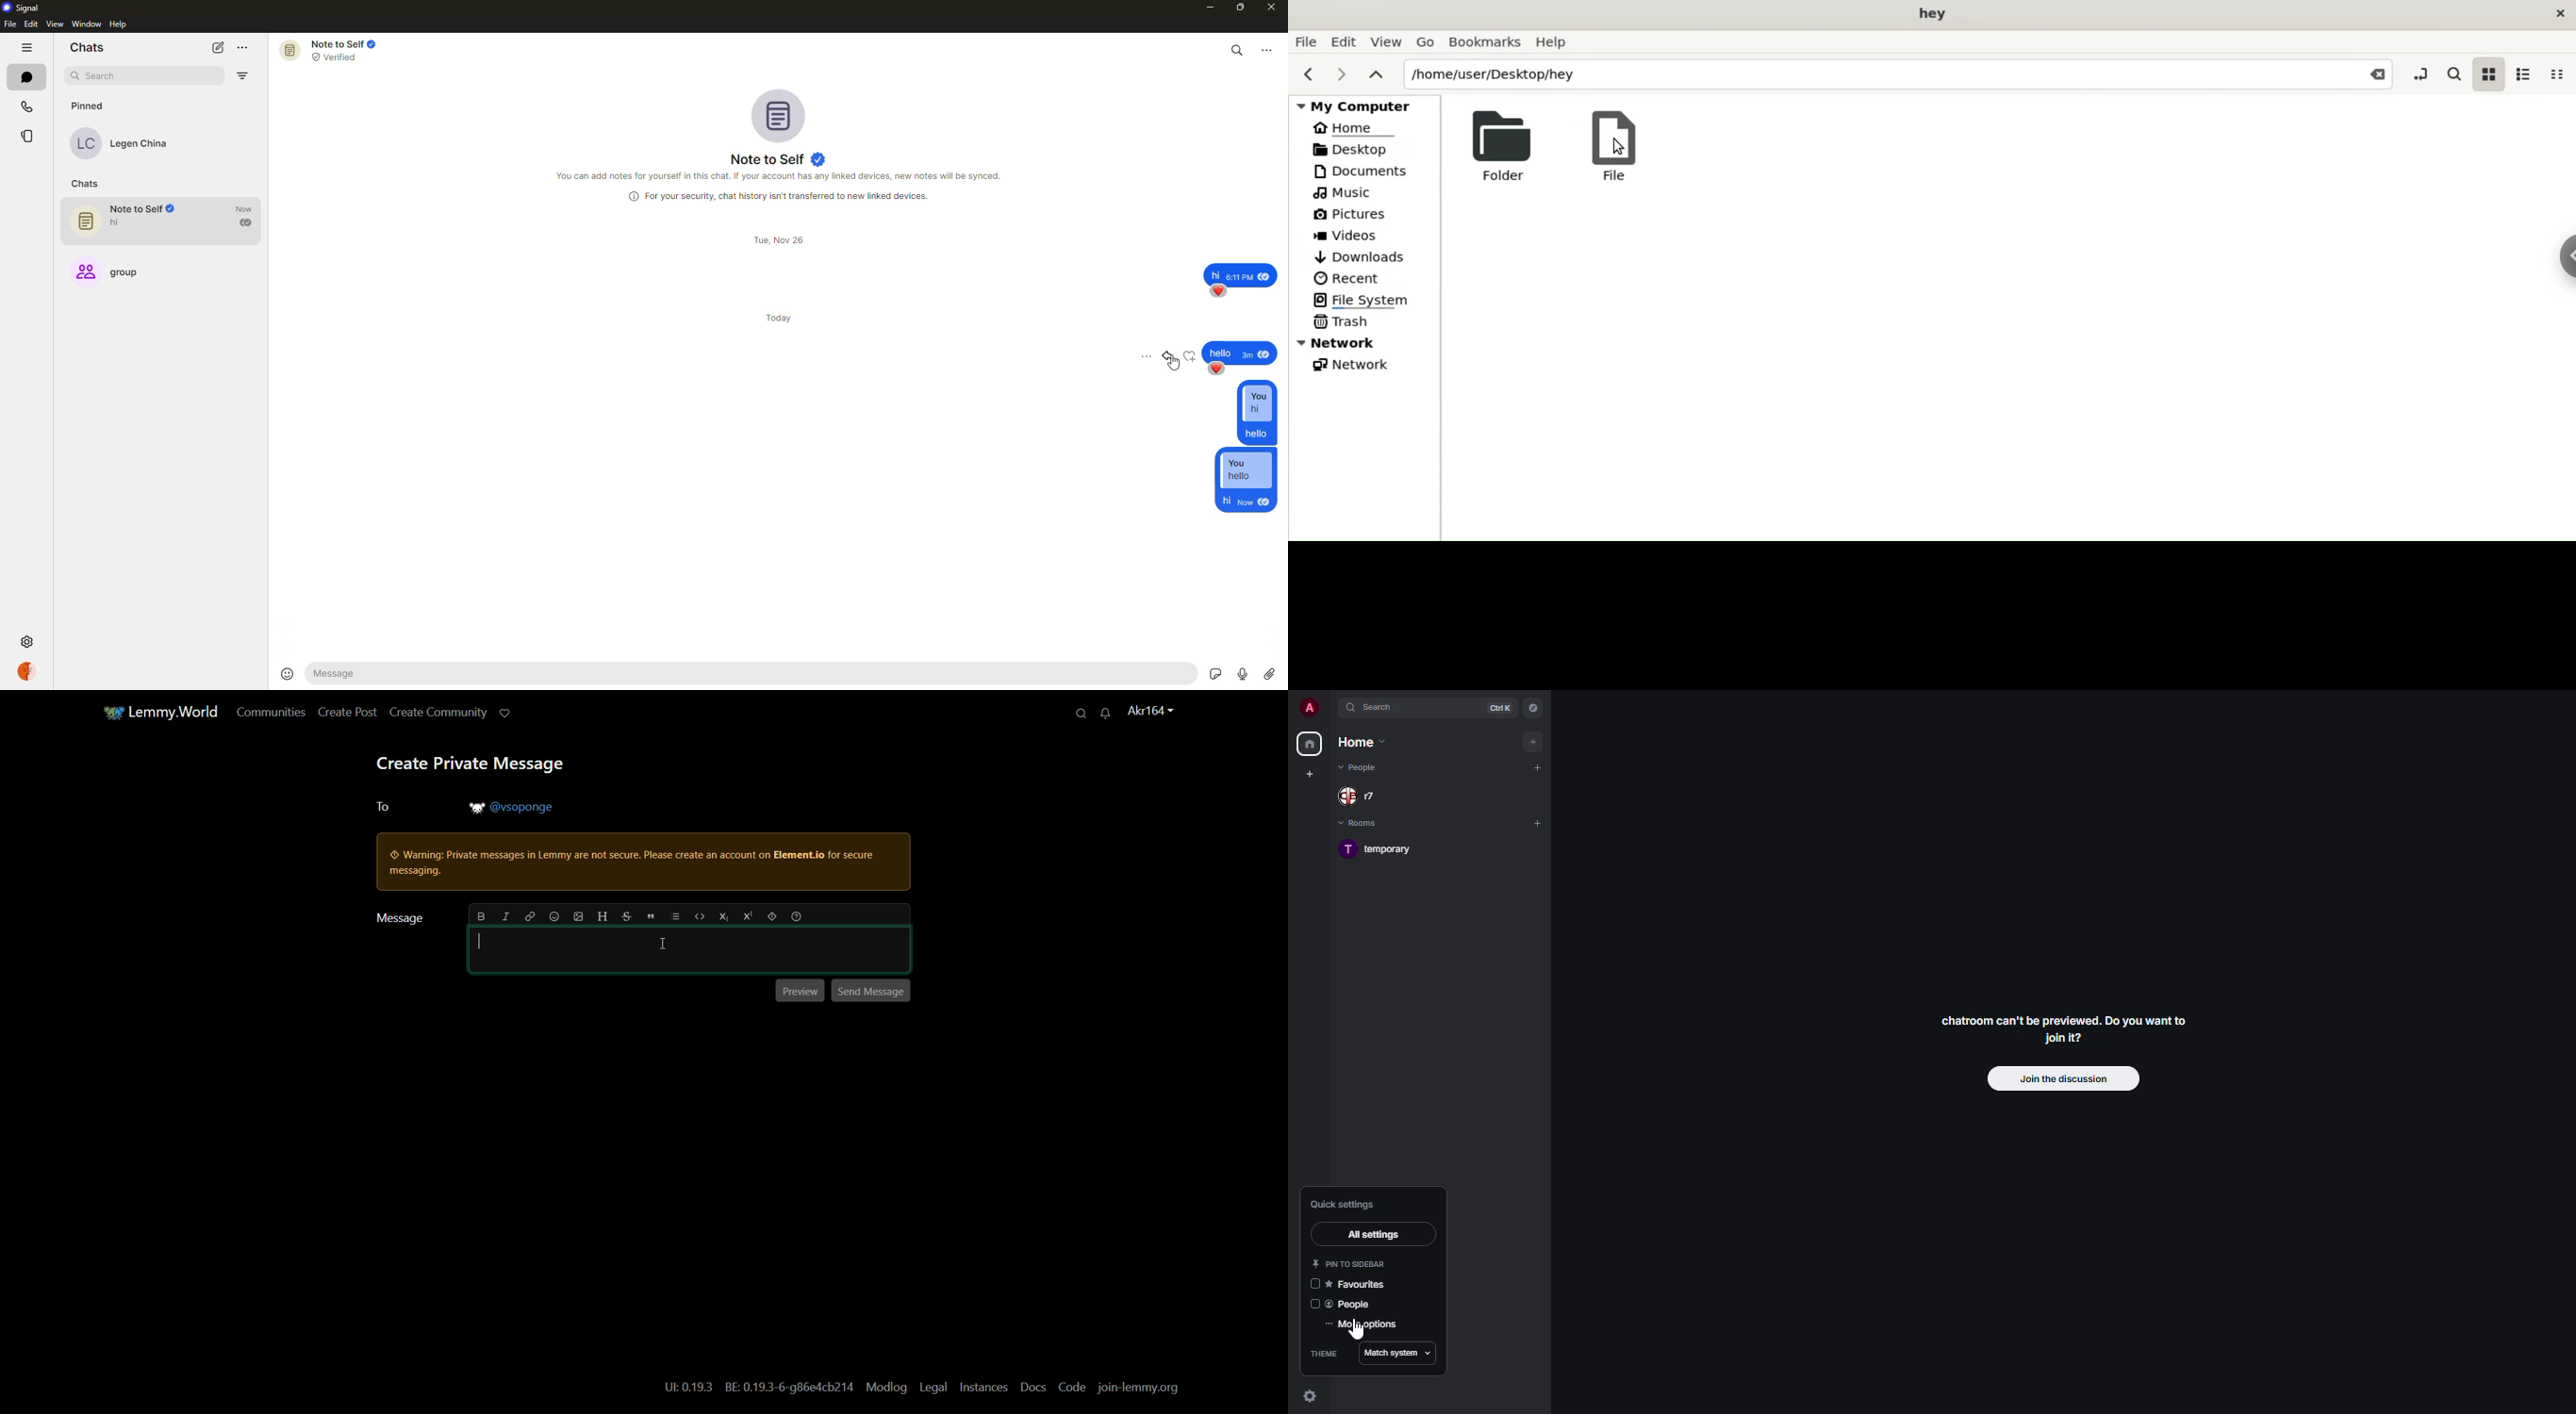  What do you see at coordinates (166, 711) in the screenshot?
I see `lemmy.world` at bounding box center [166, 711].